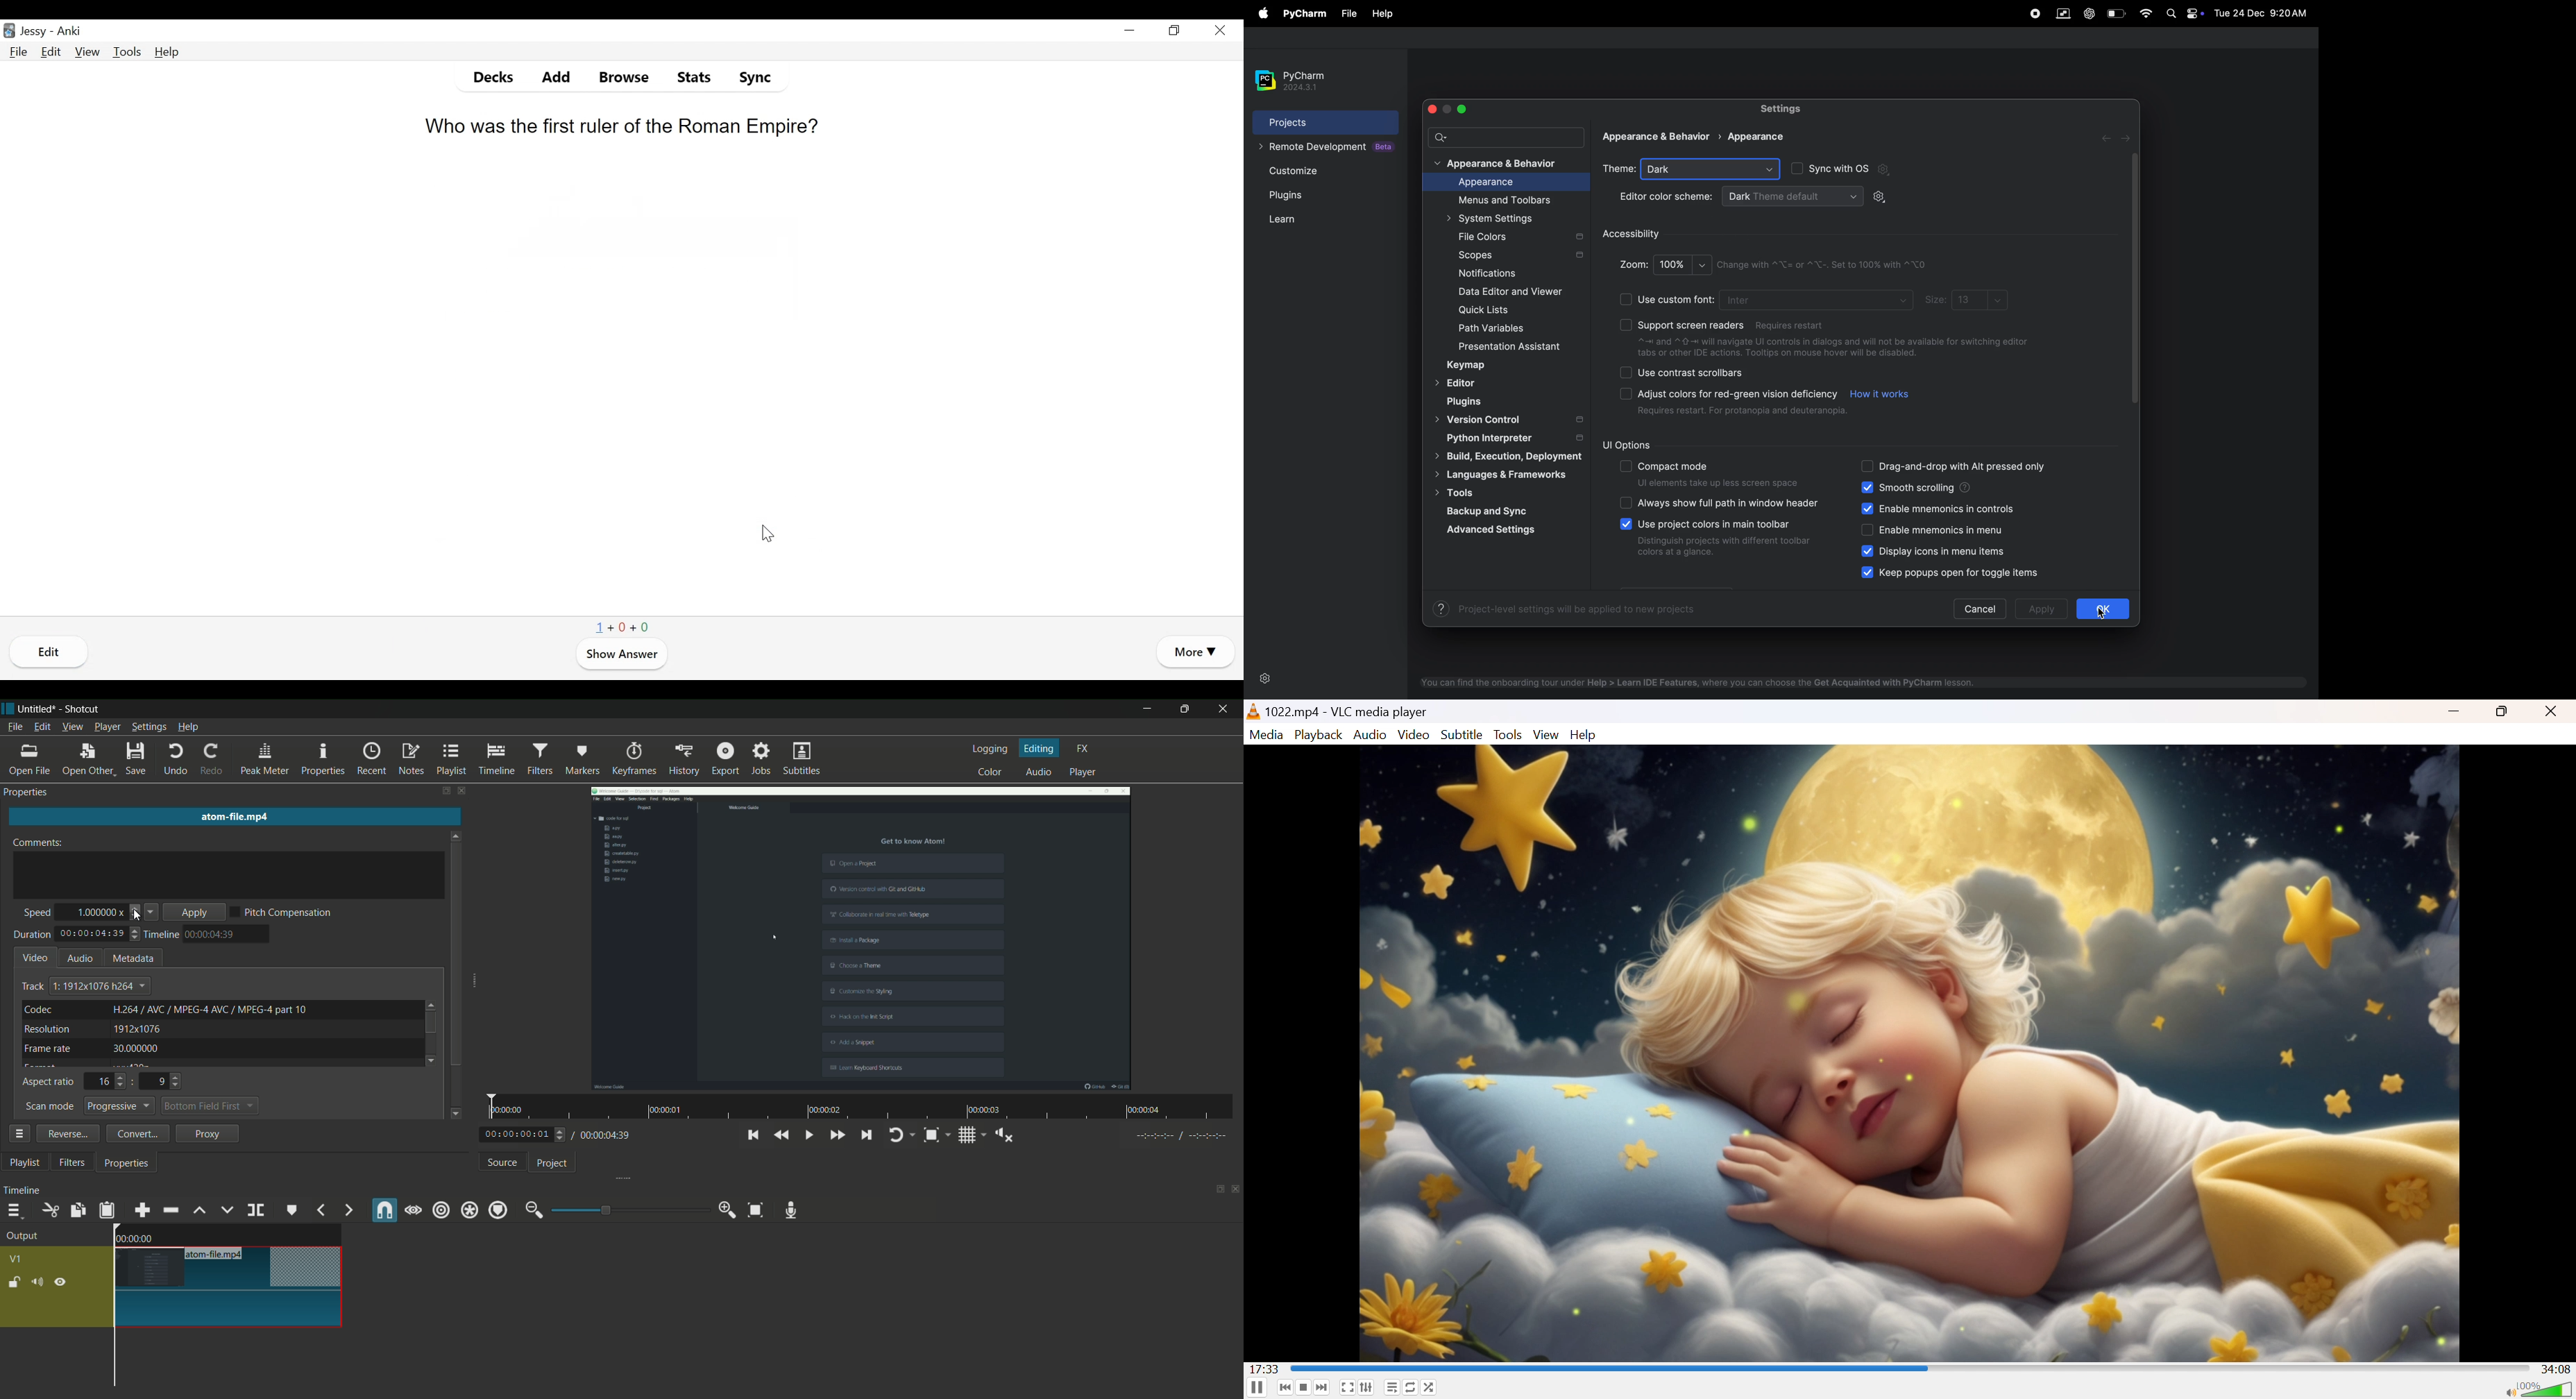 This screenshot has height=1400, width=2576. I want to click on Cursor, so click(769, 534).